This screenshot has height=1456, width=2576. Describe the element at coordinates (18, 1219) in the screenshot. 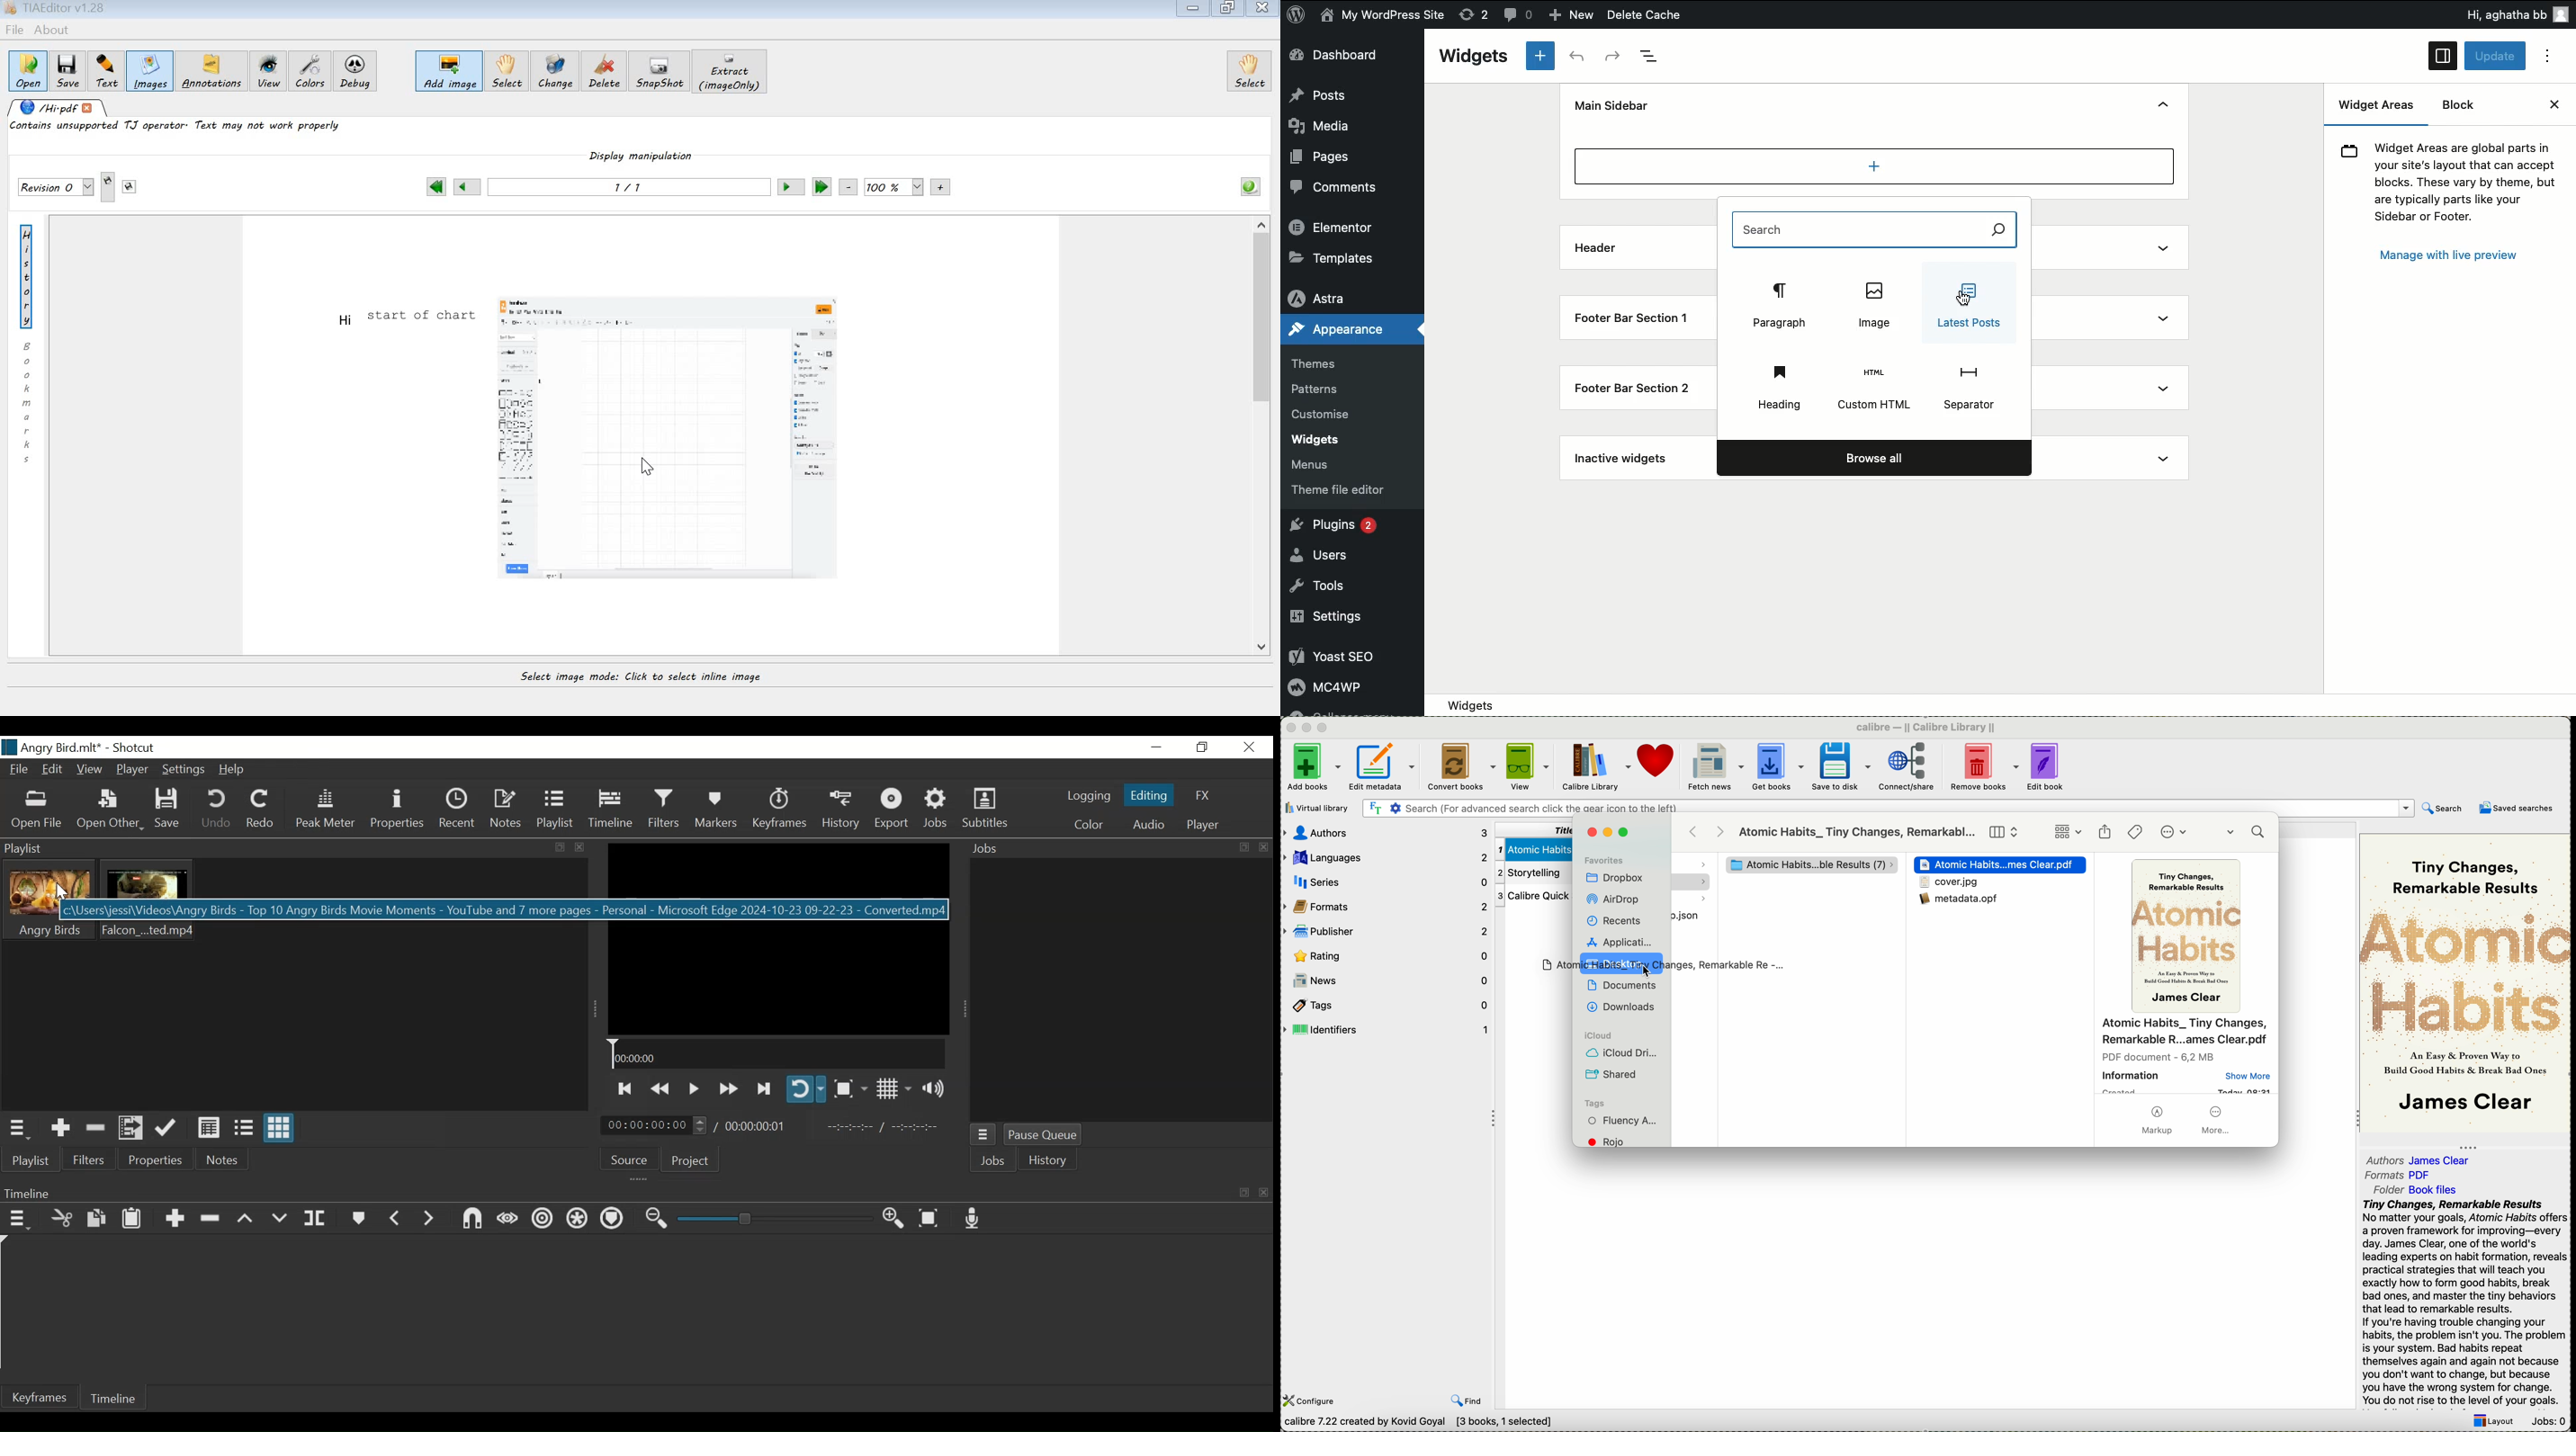

I see `Timeline menu` at that location.